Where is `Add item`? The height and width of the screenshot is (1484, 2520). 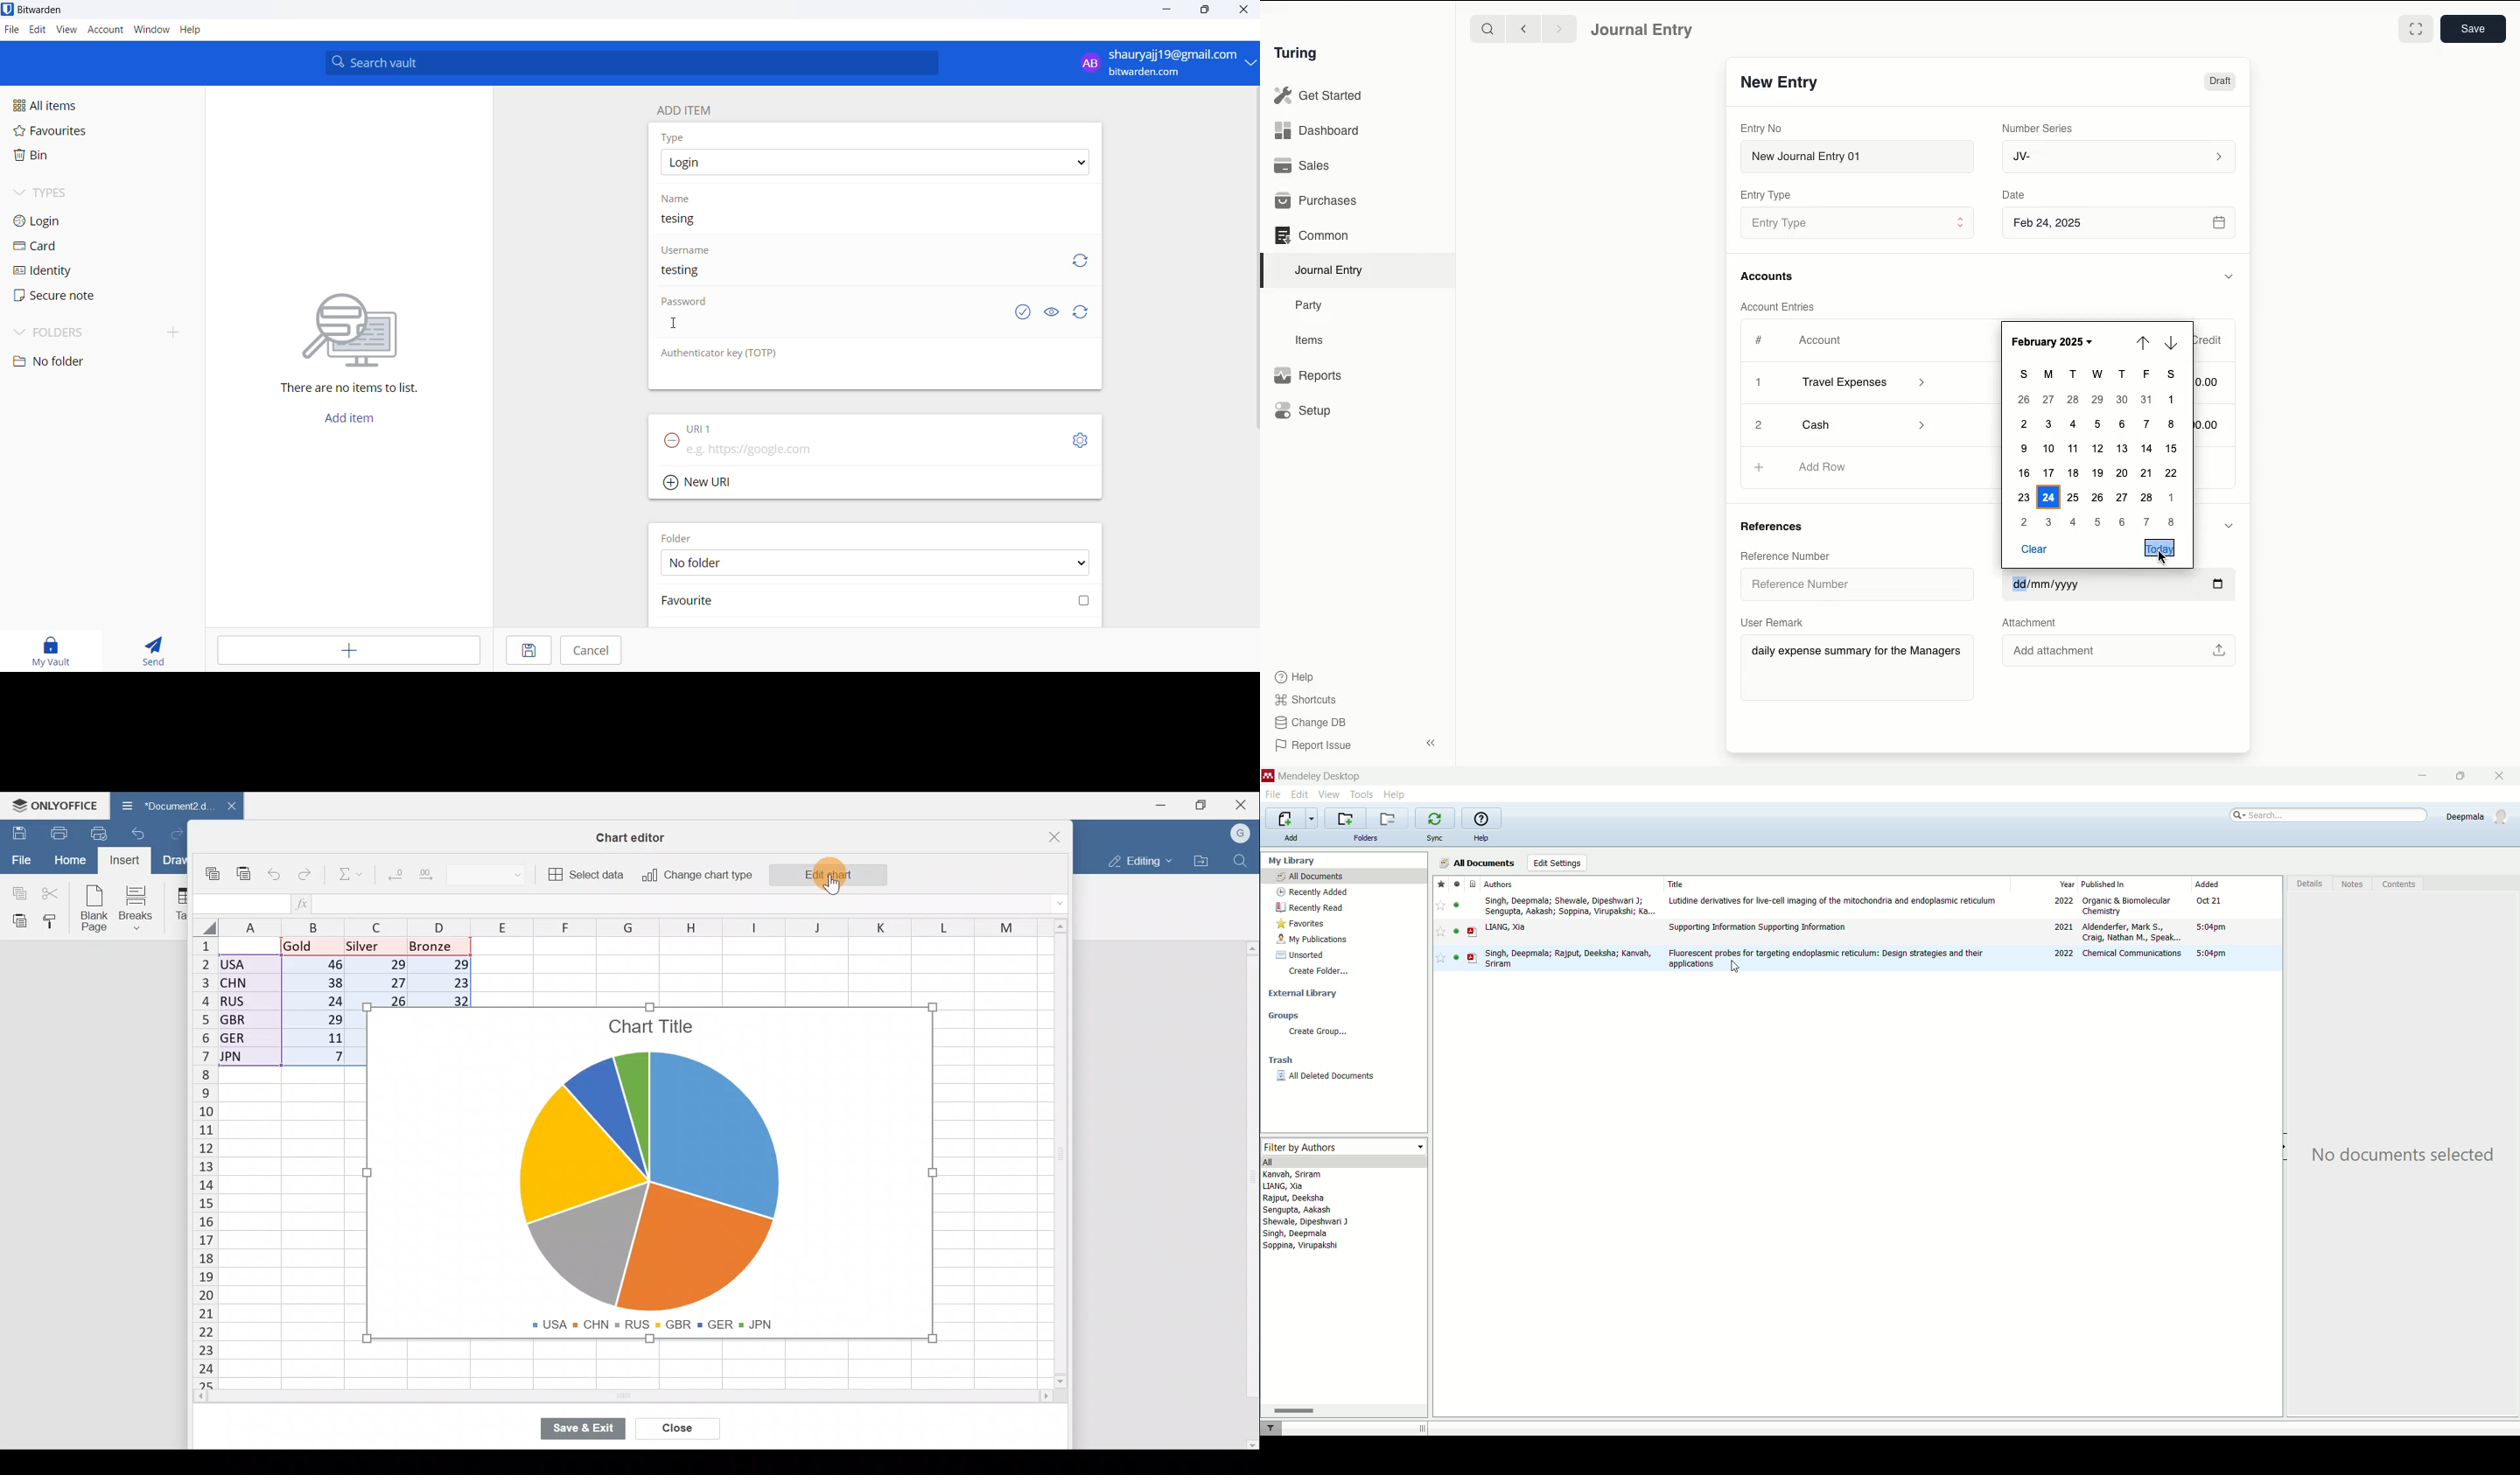
Add item is located at coordinates (349, 422).